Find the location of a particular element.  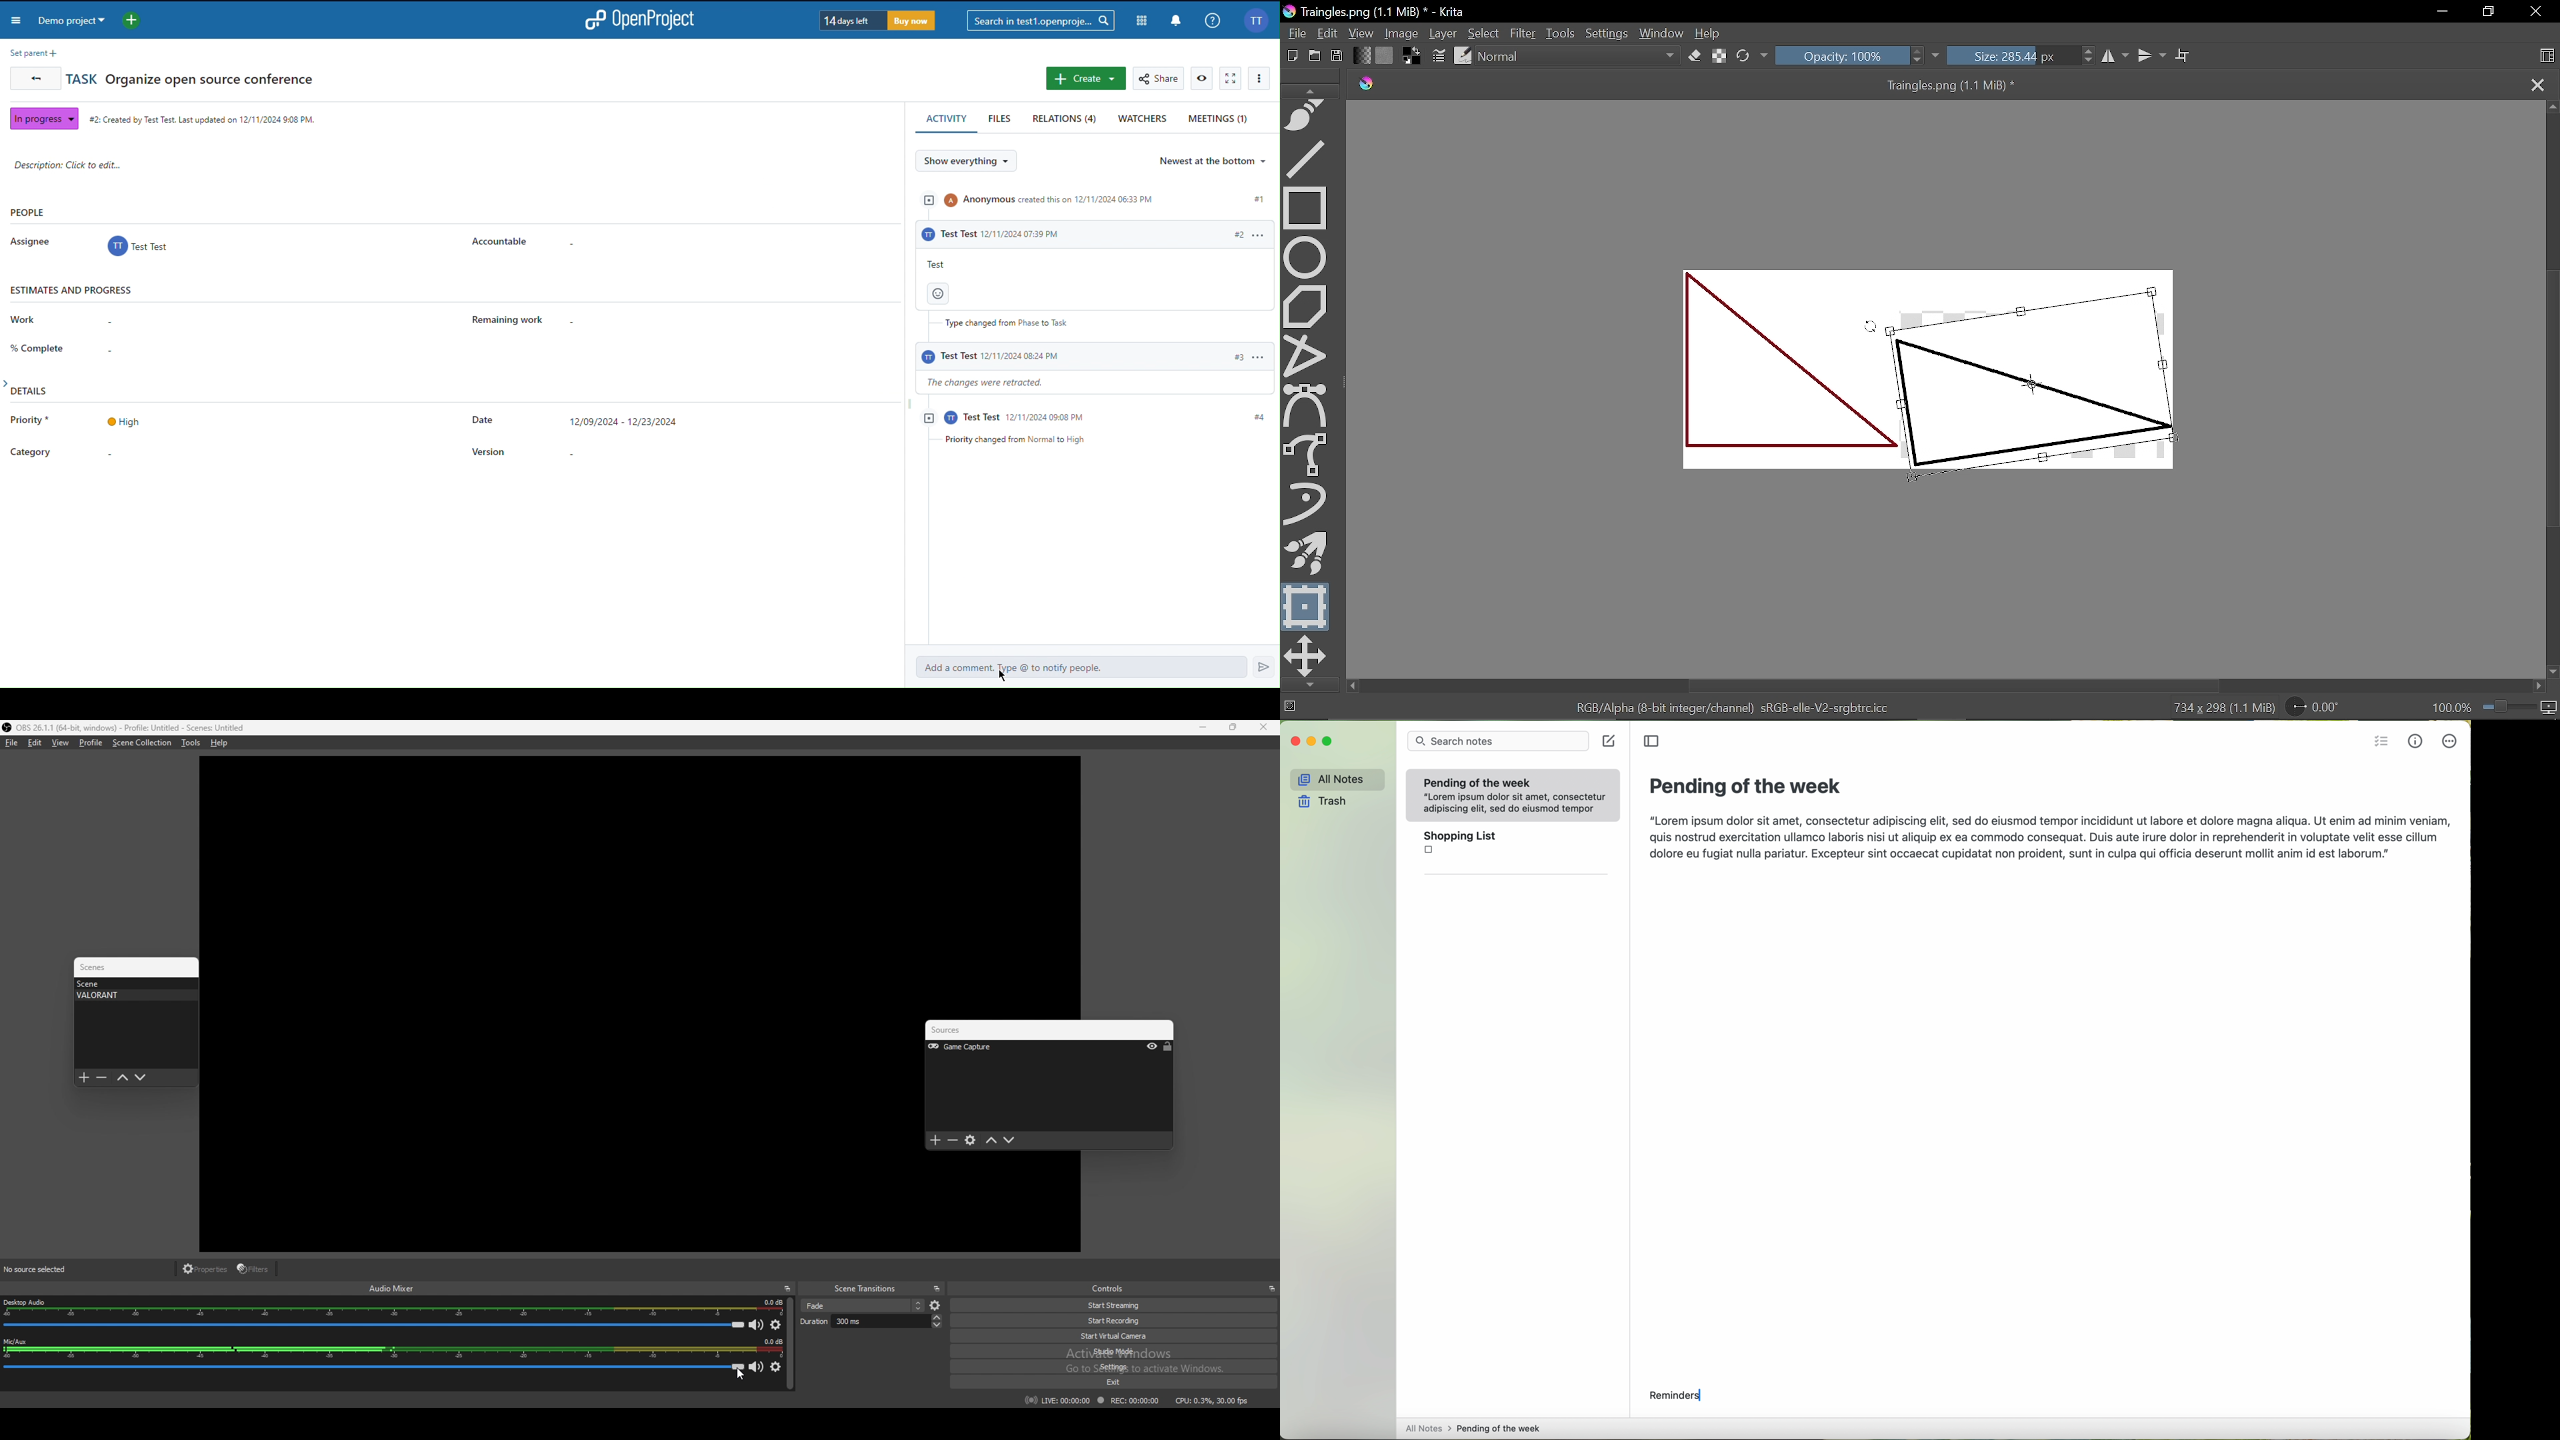

scenes is located at coordinates (99, 967).